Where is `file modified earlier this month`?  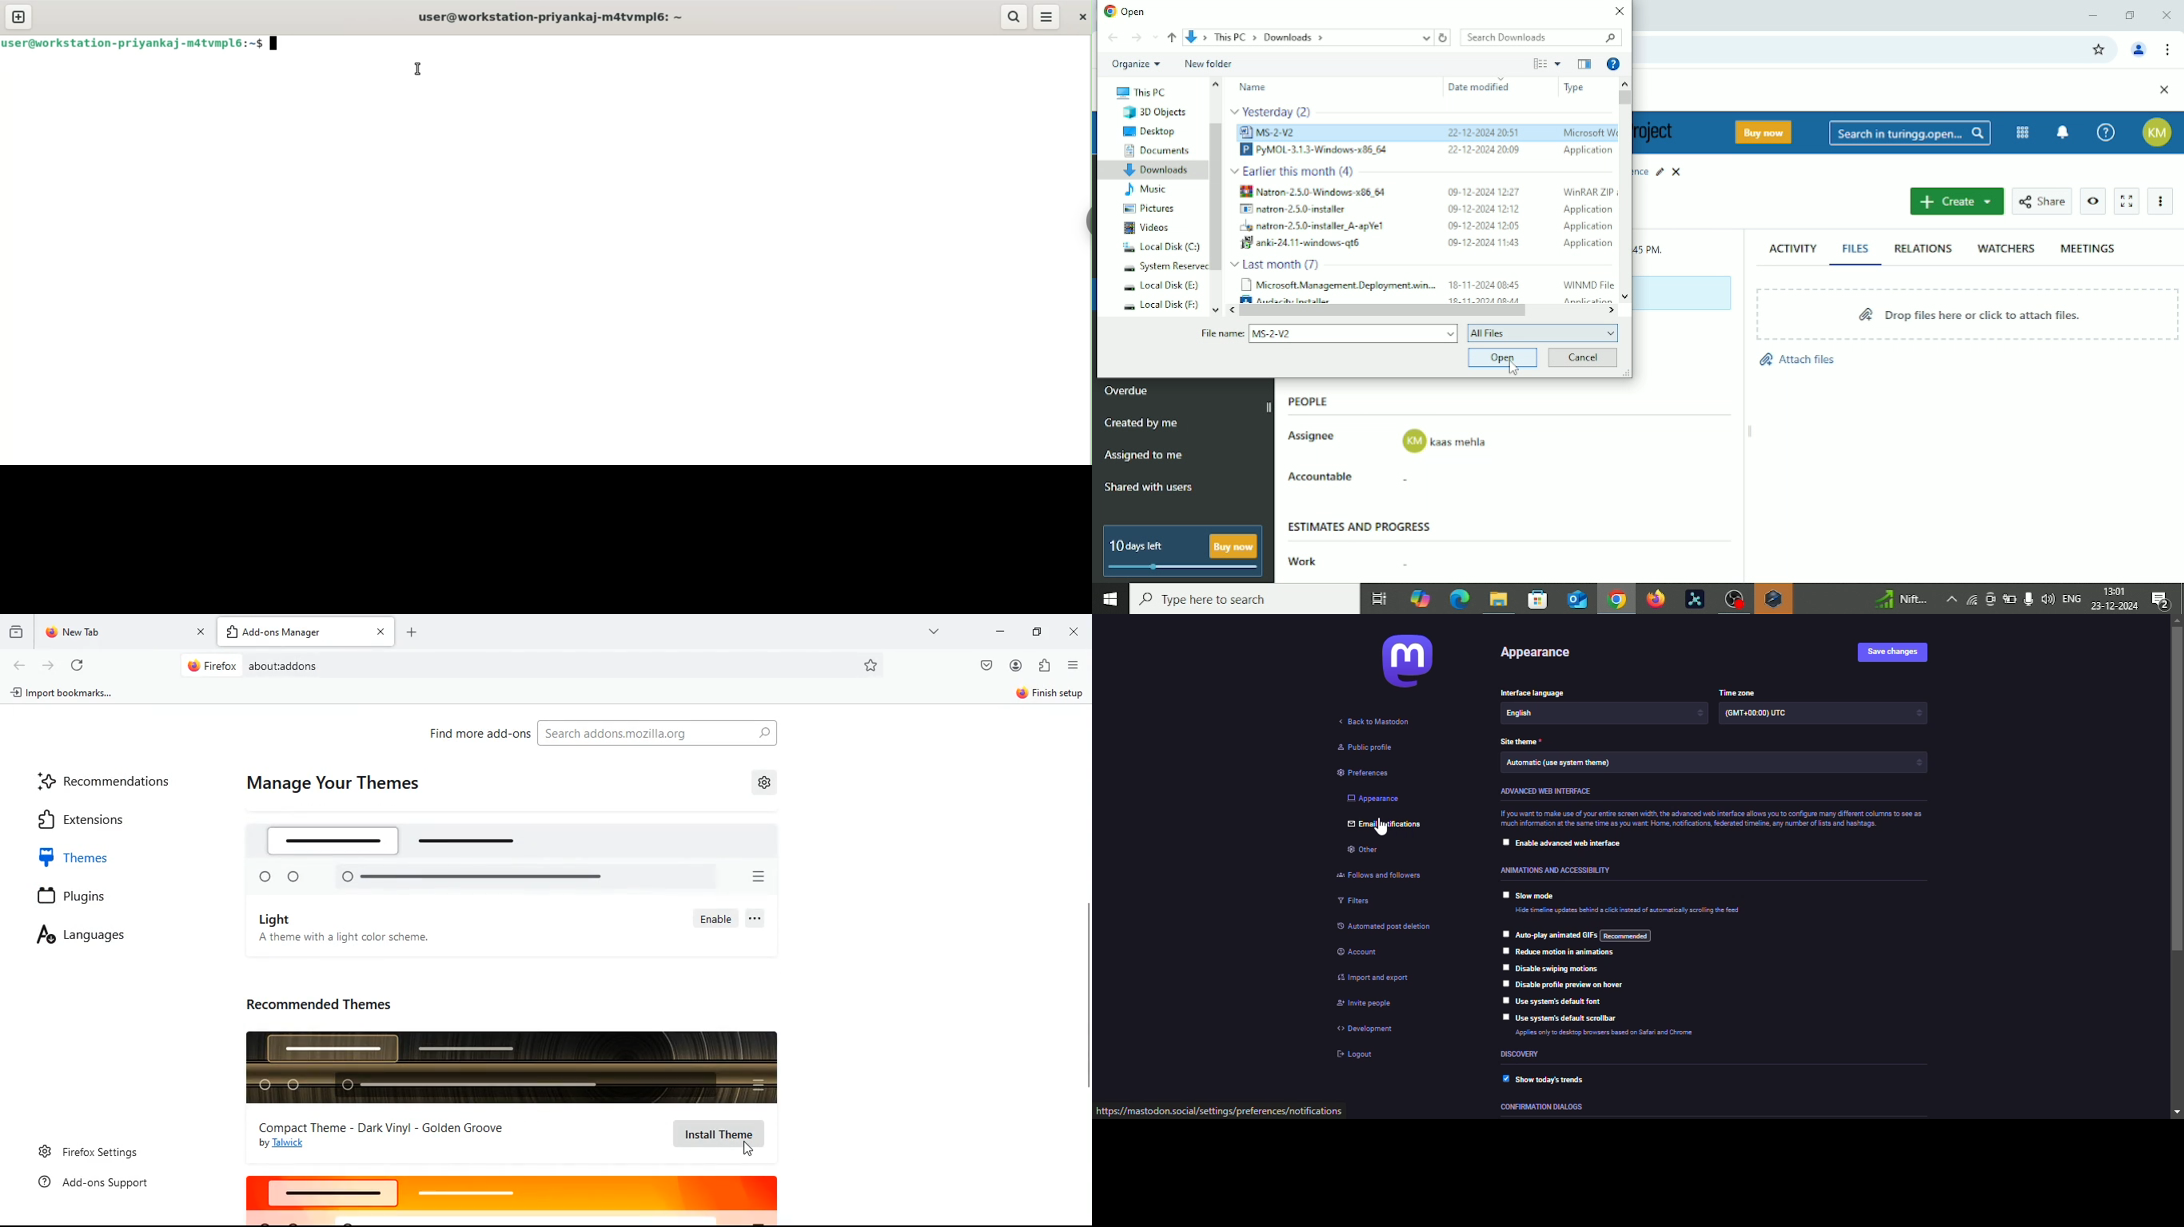 file modified earlier this month is located at coordinates (1301, 173).